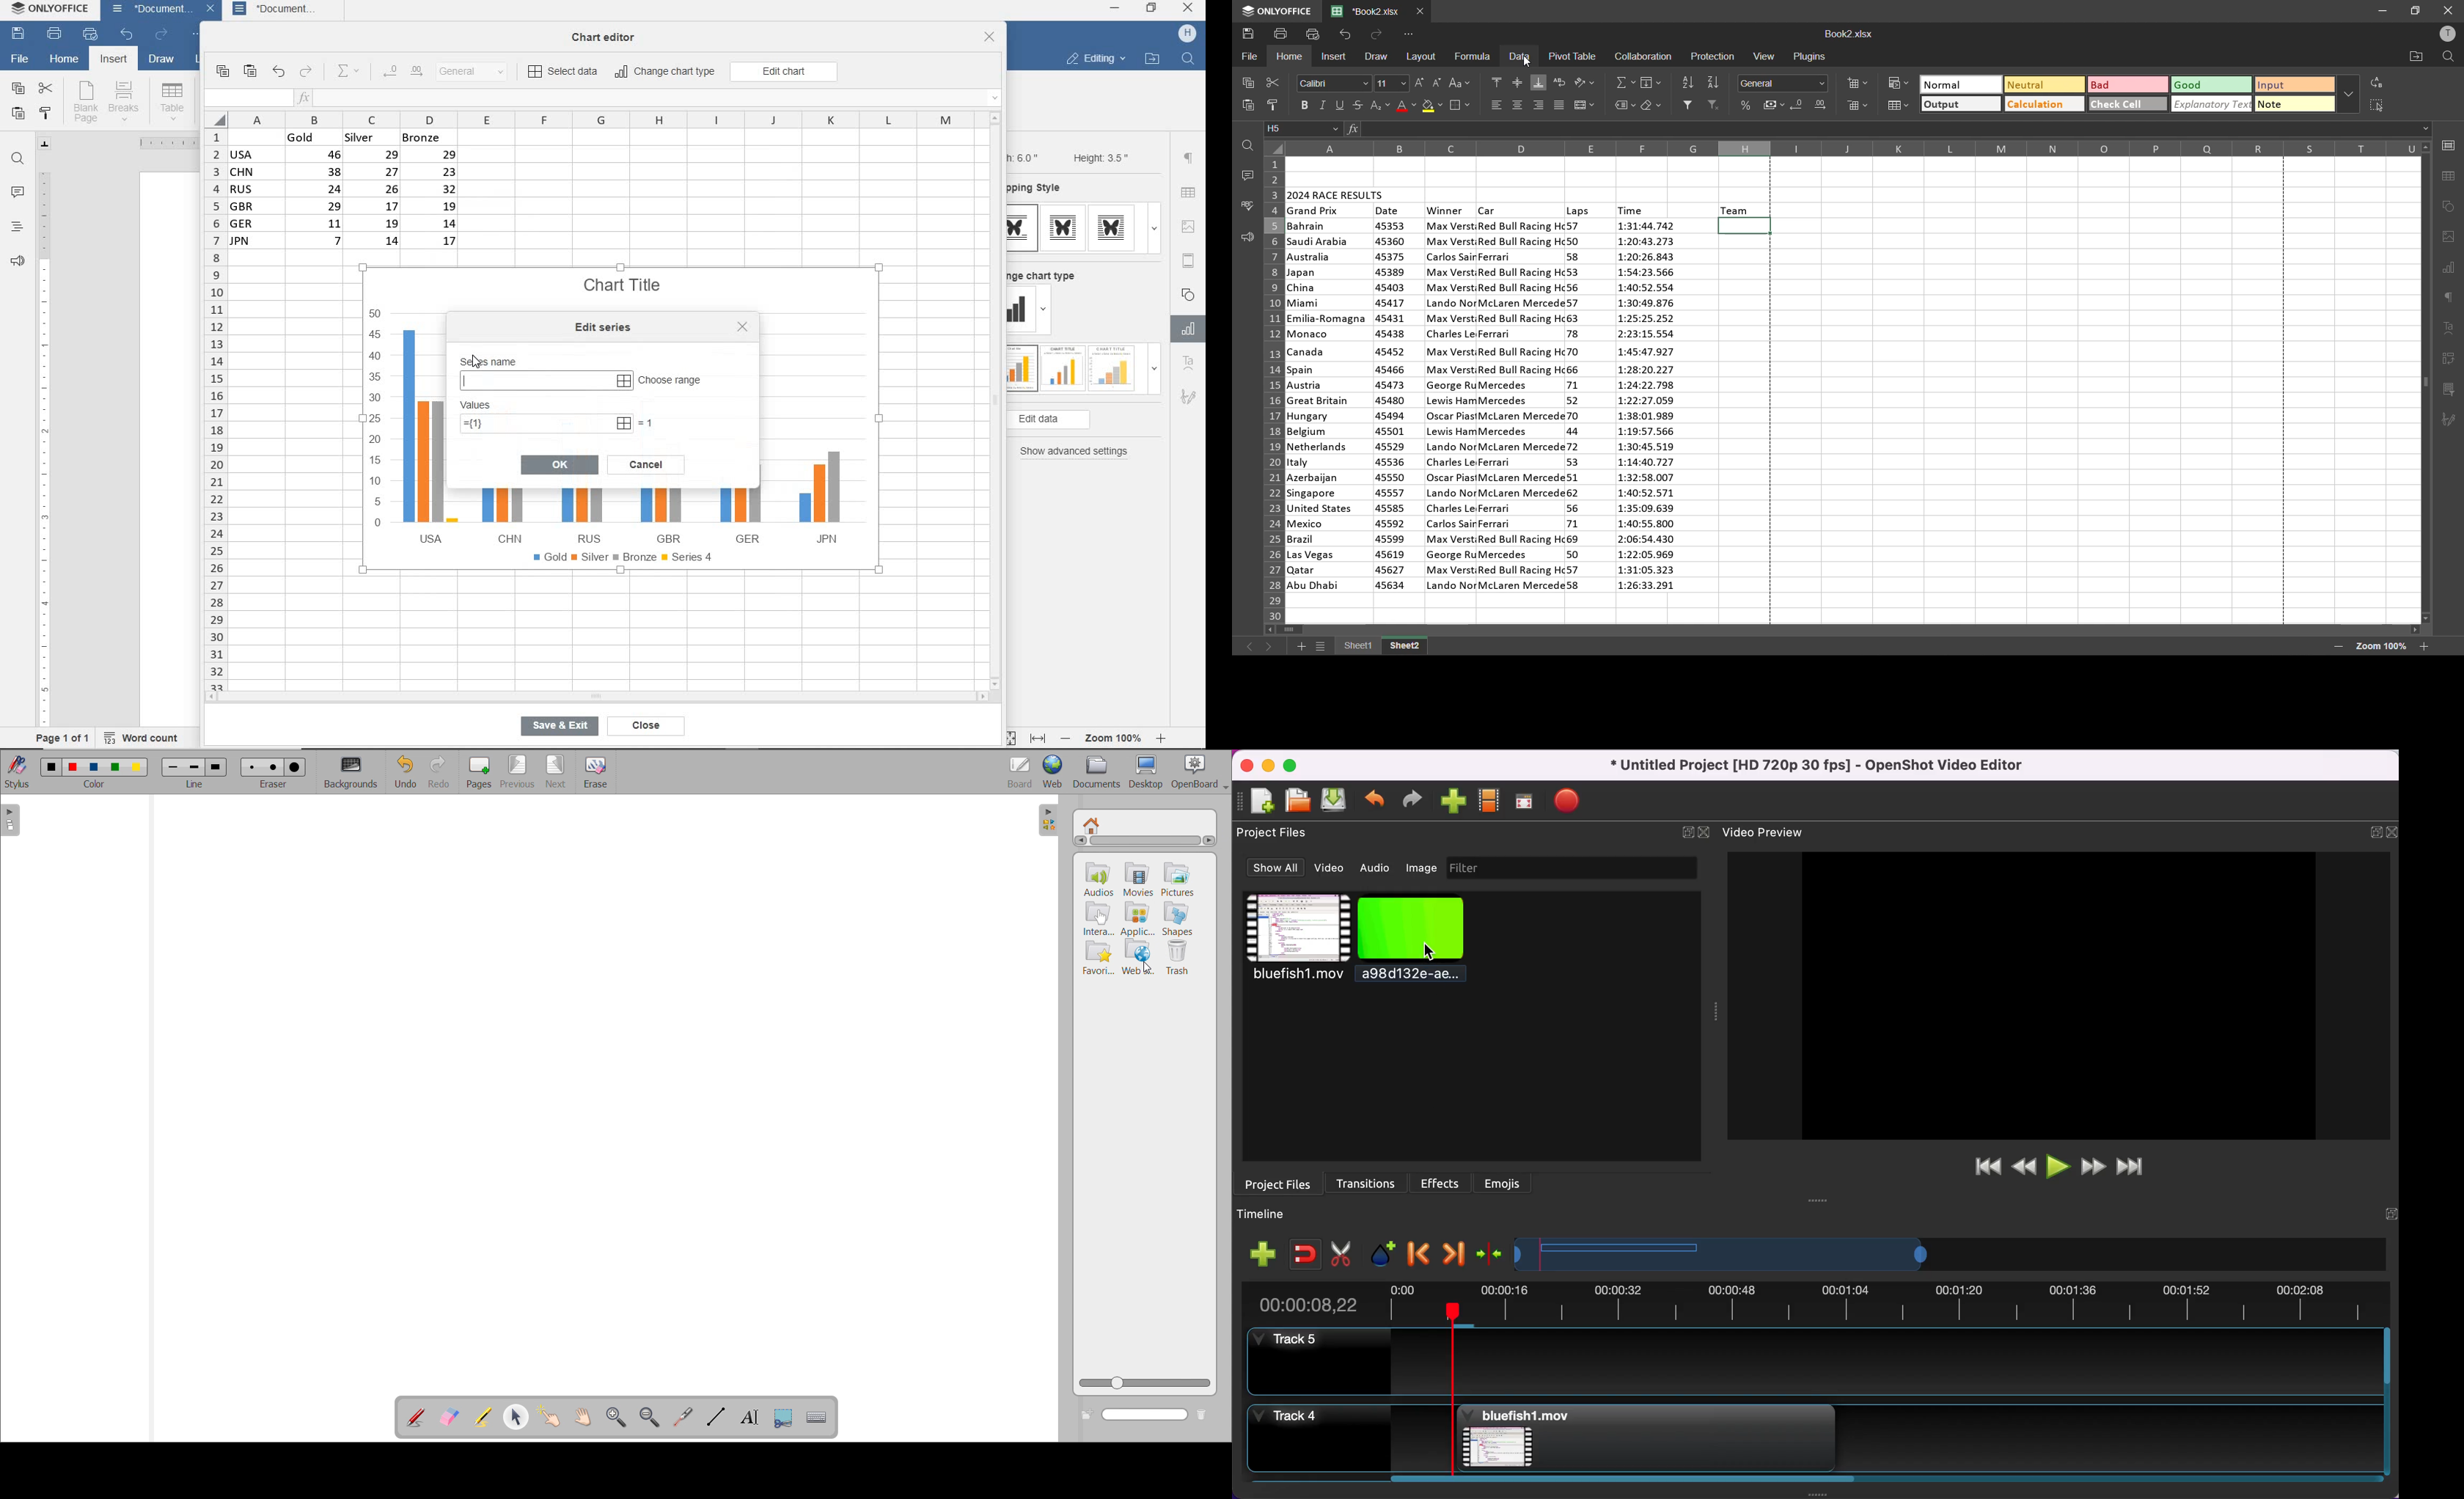 This screenshot has width=2464, height=1512. What do you see at coordinates (996, 683) in the screenshot?
I see `scroll down` at bounding box center [996, 683].